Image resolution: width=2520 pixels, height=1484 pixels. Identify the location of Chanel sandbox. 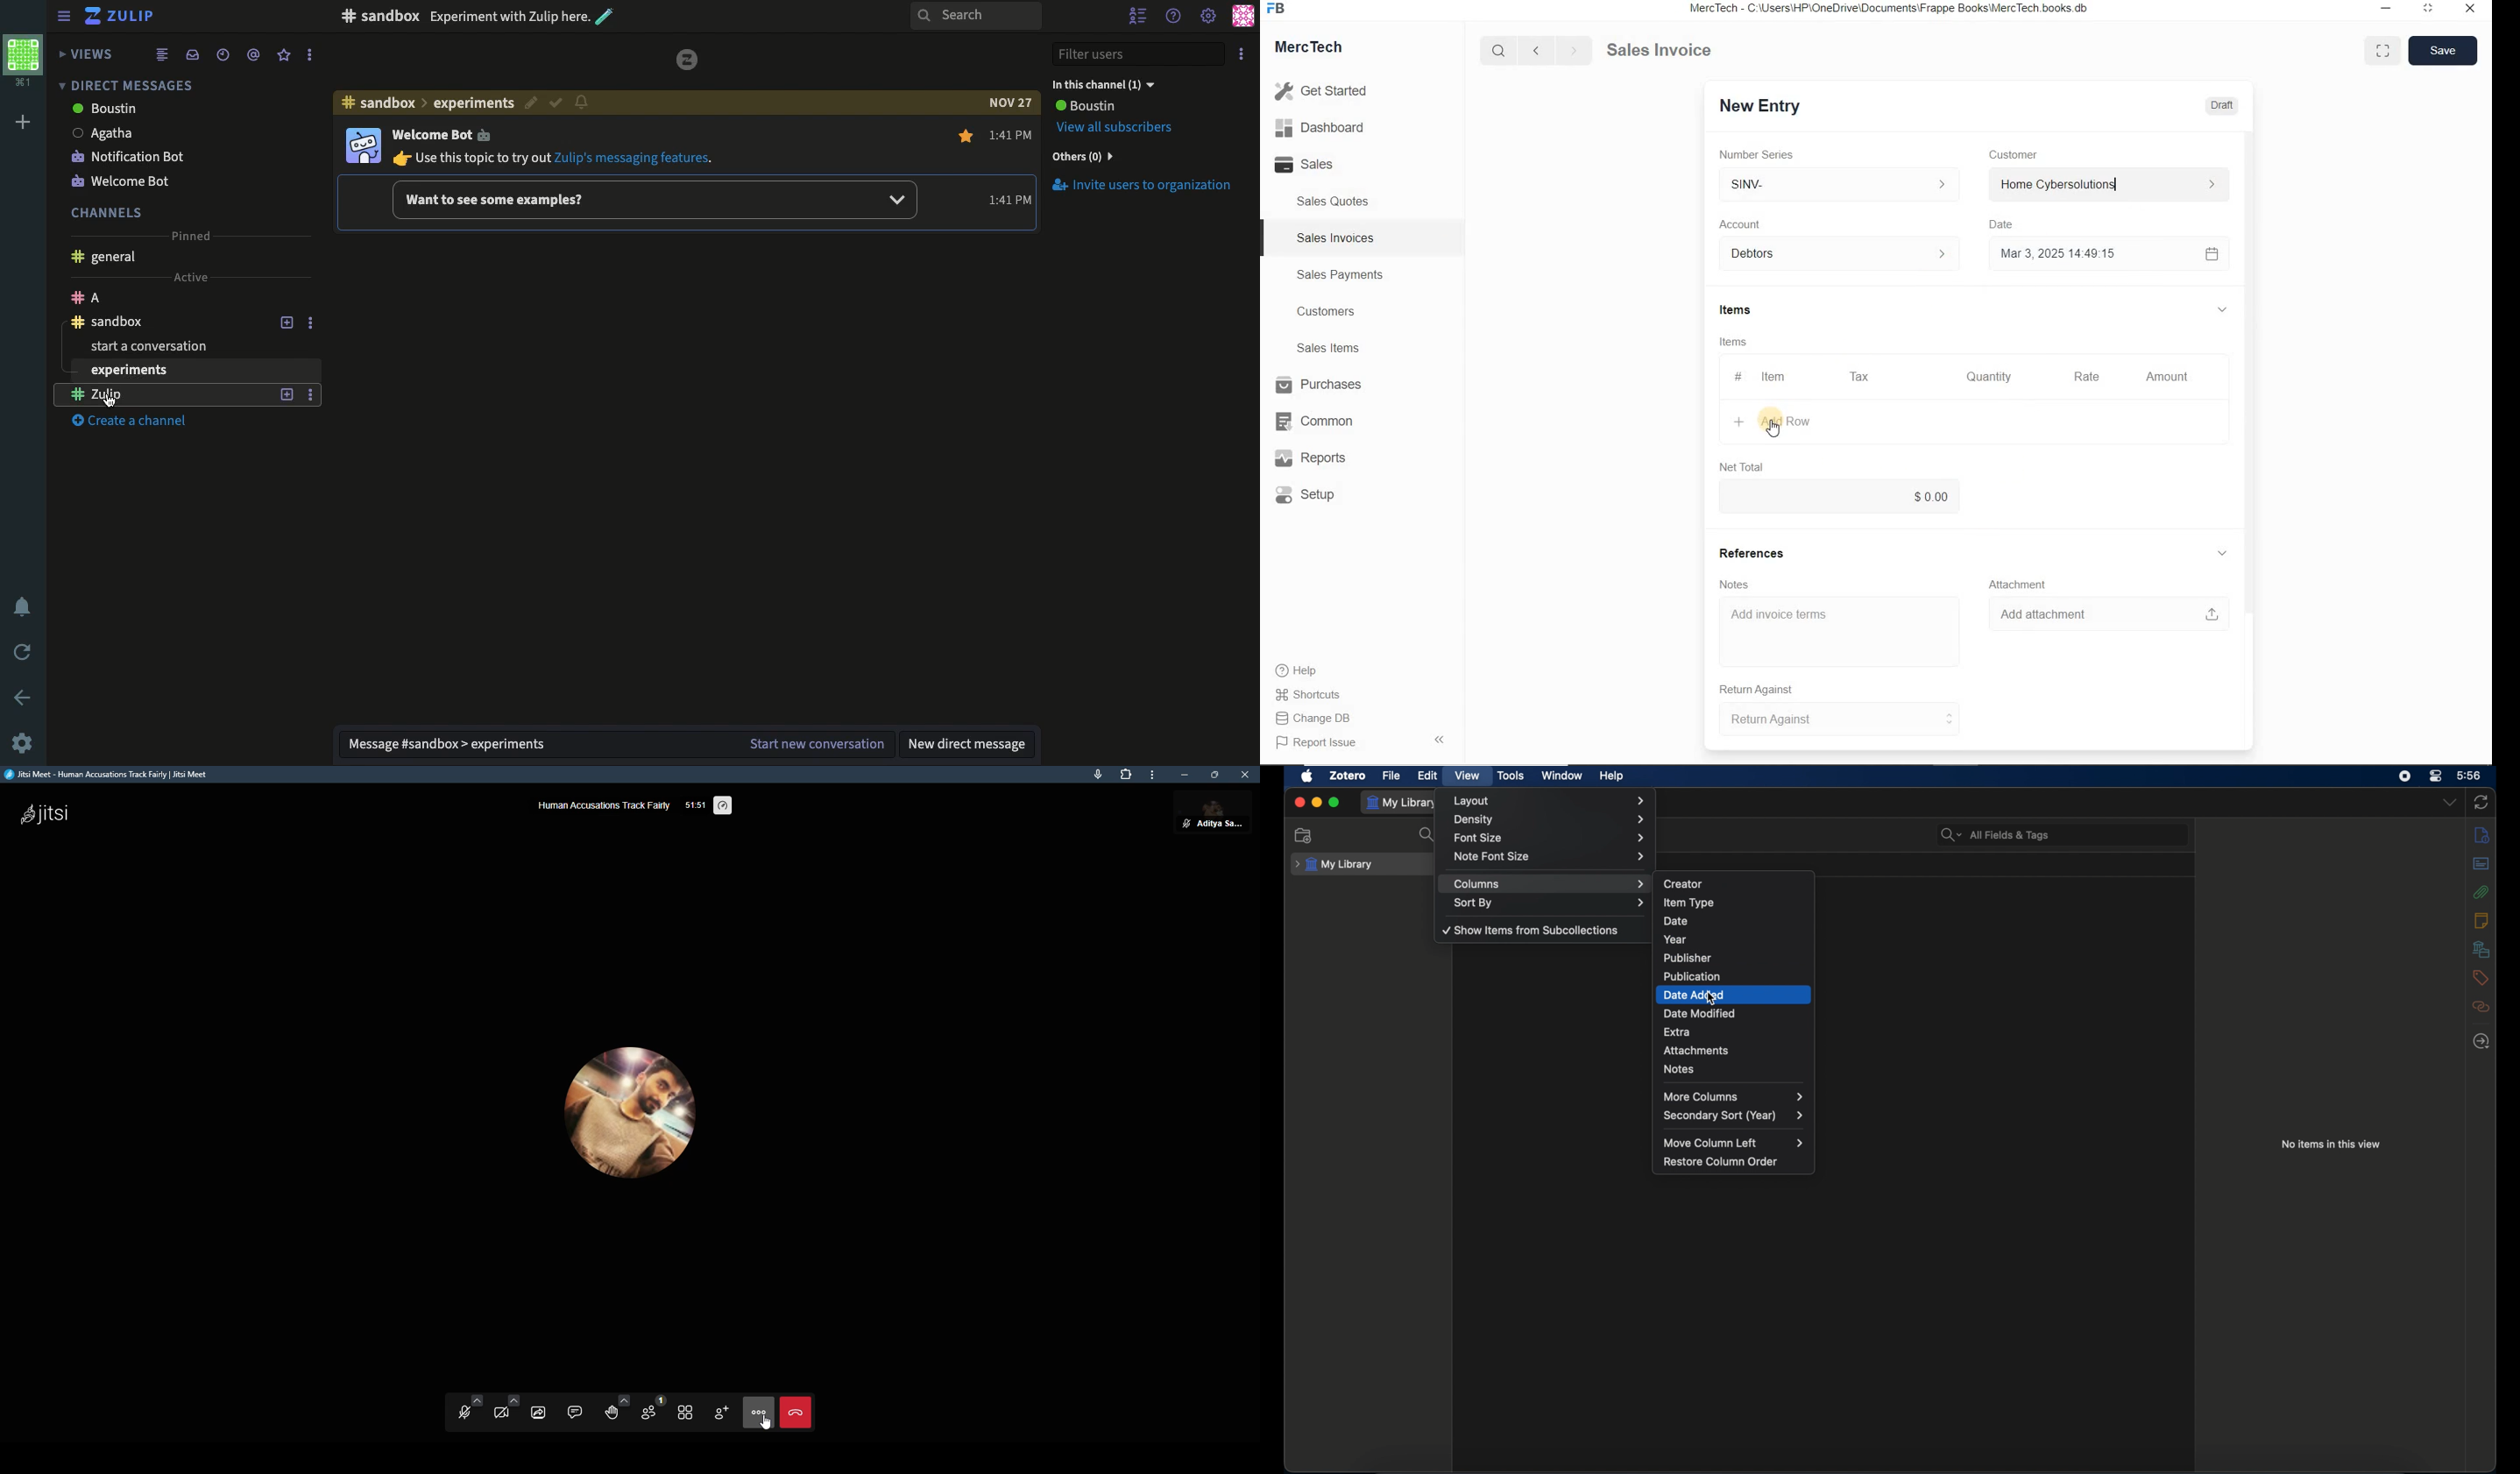
(166, 322).